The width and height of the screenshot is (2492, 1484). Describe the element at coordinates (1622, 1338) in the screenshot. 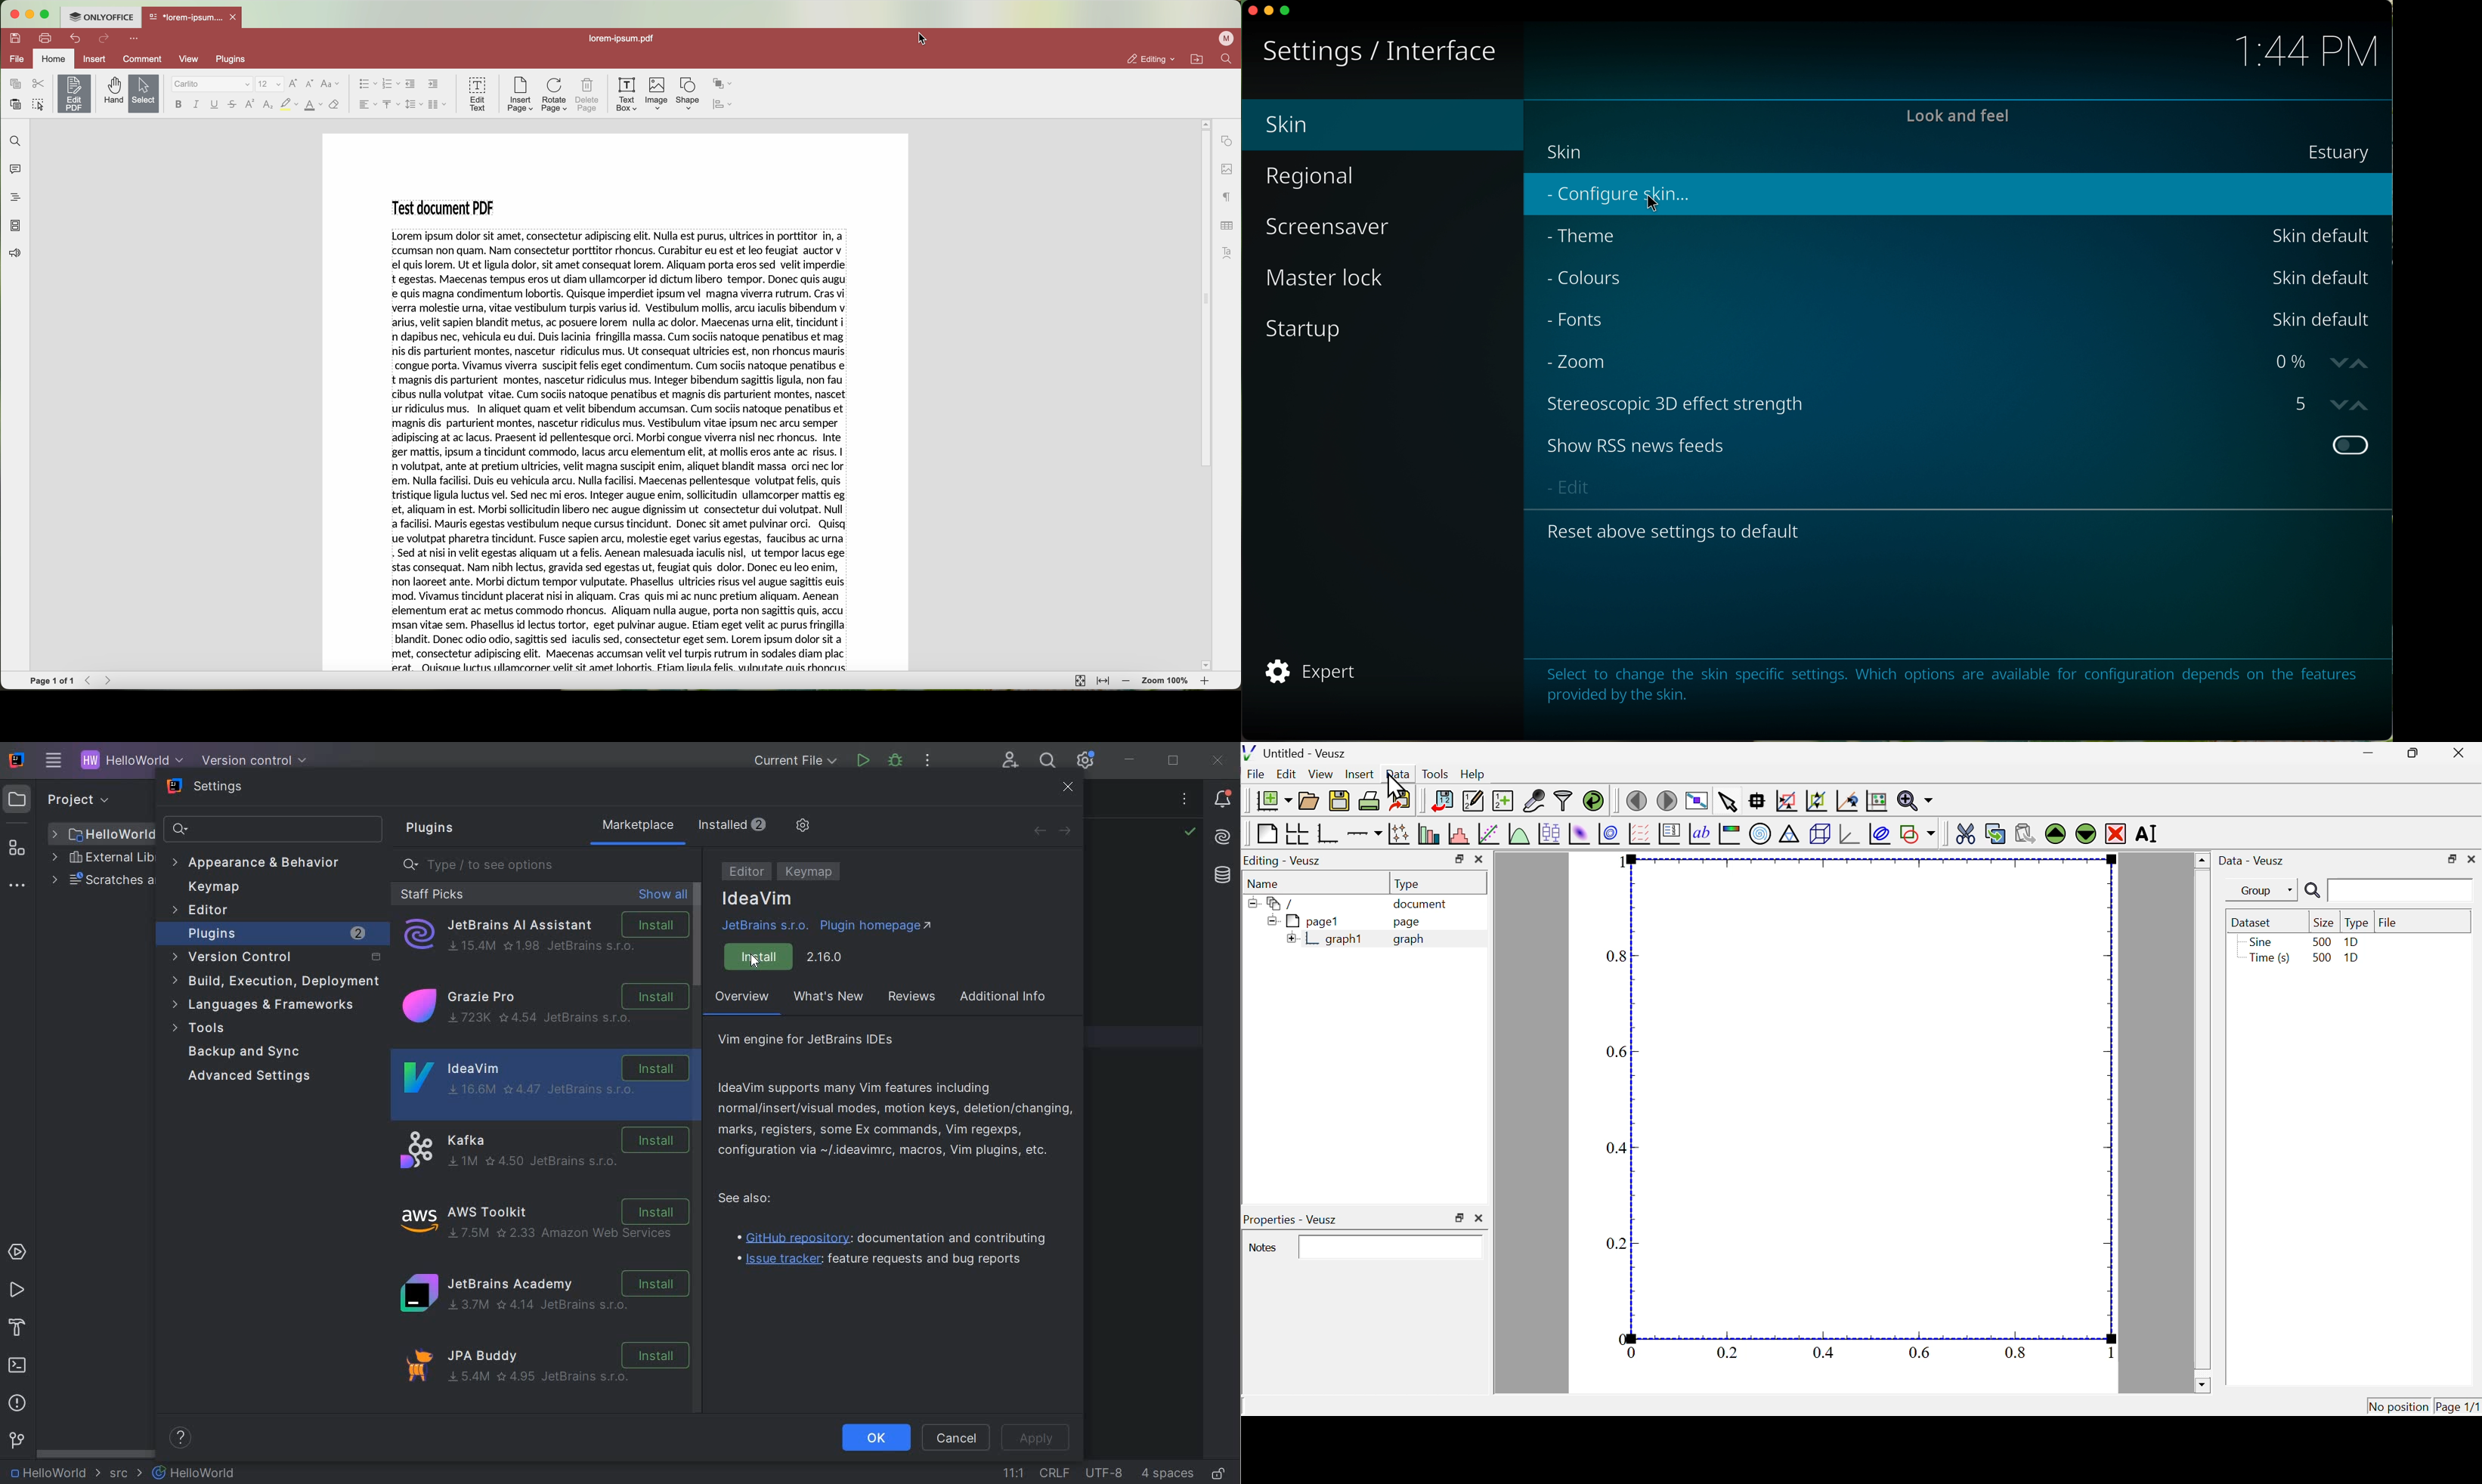

I see `0` at that location.